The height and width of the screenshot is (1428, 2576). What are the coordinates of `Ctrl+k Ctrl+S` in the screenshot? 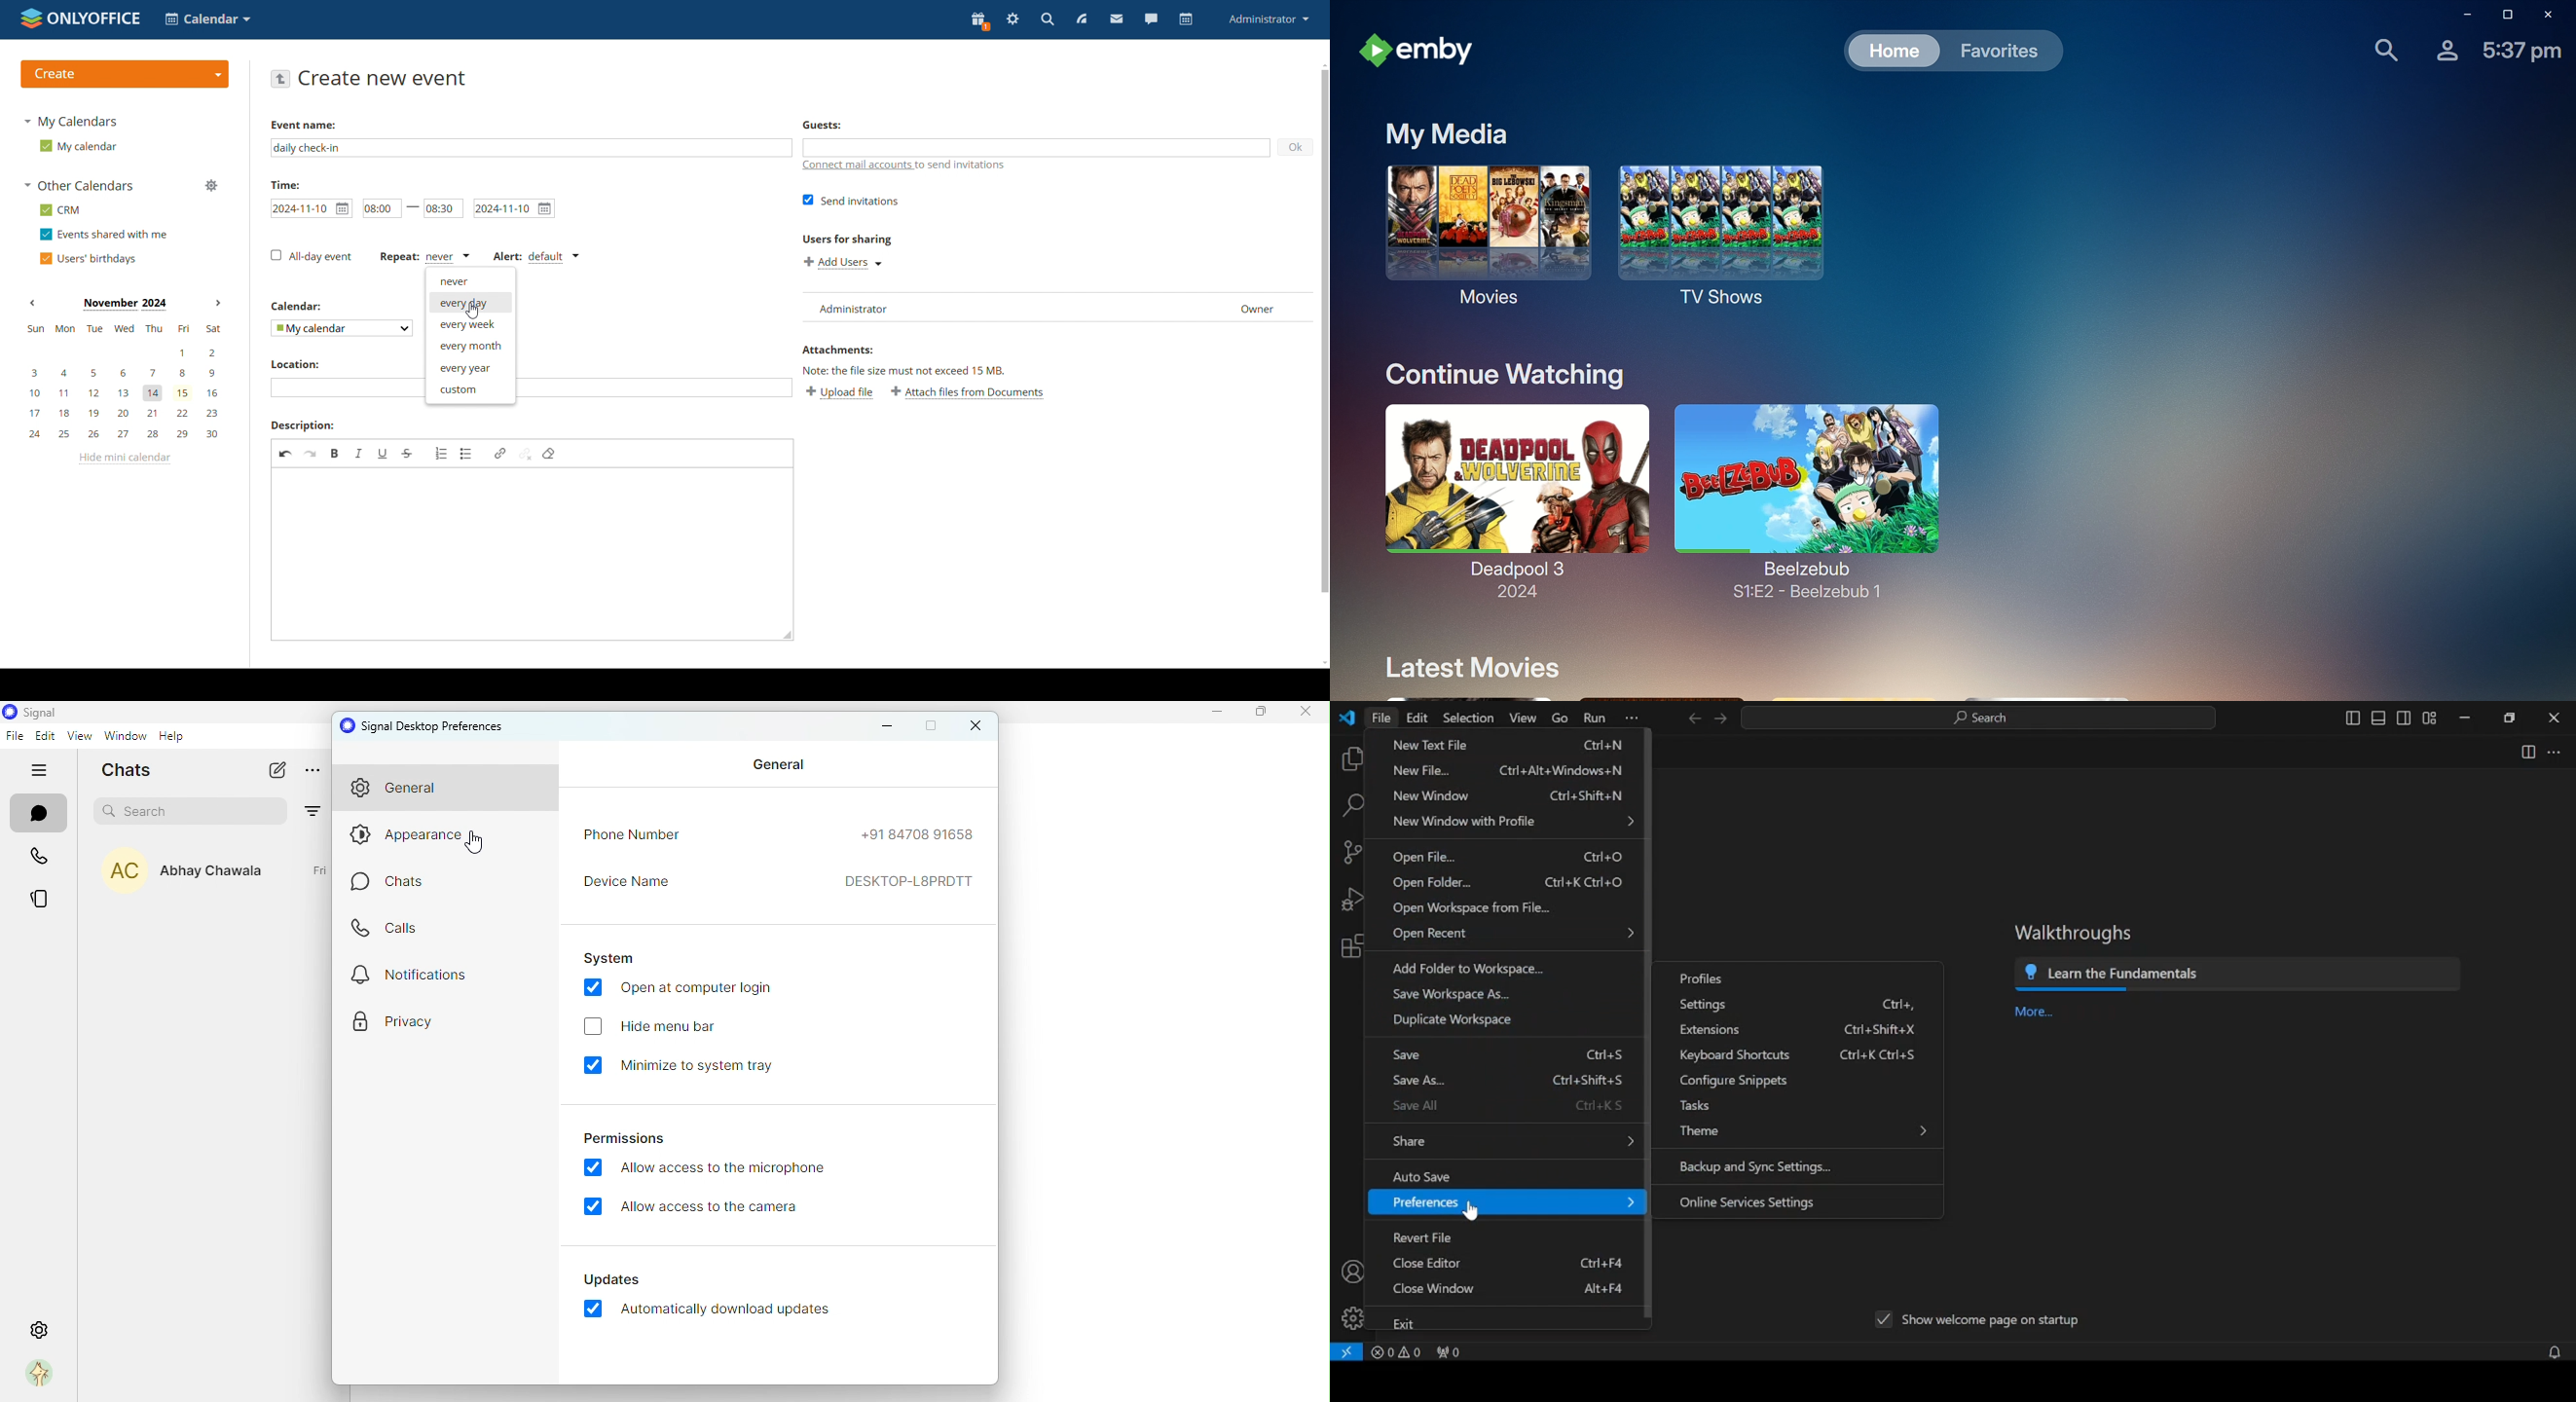 It's located at (1878, 1053).